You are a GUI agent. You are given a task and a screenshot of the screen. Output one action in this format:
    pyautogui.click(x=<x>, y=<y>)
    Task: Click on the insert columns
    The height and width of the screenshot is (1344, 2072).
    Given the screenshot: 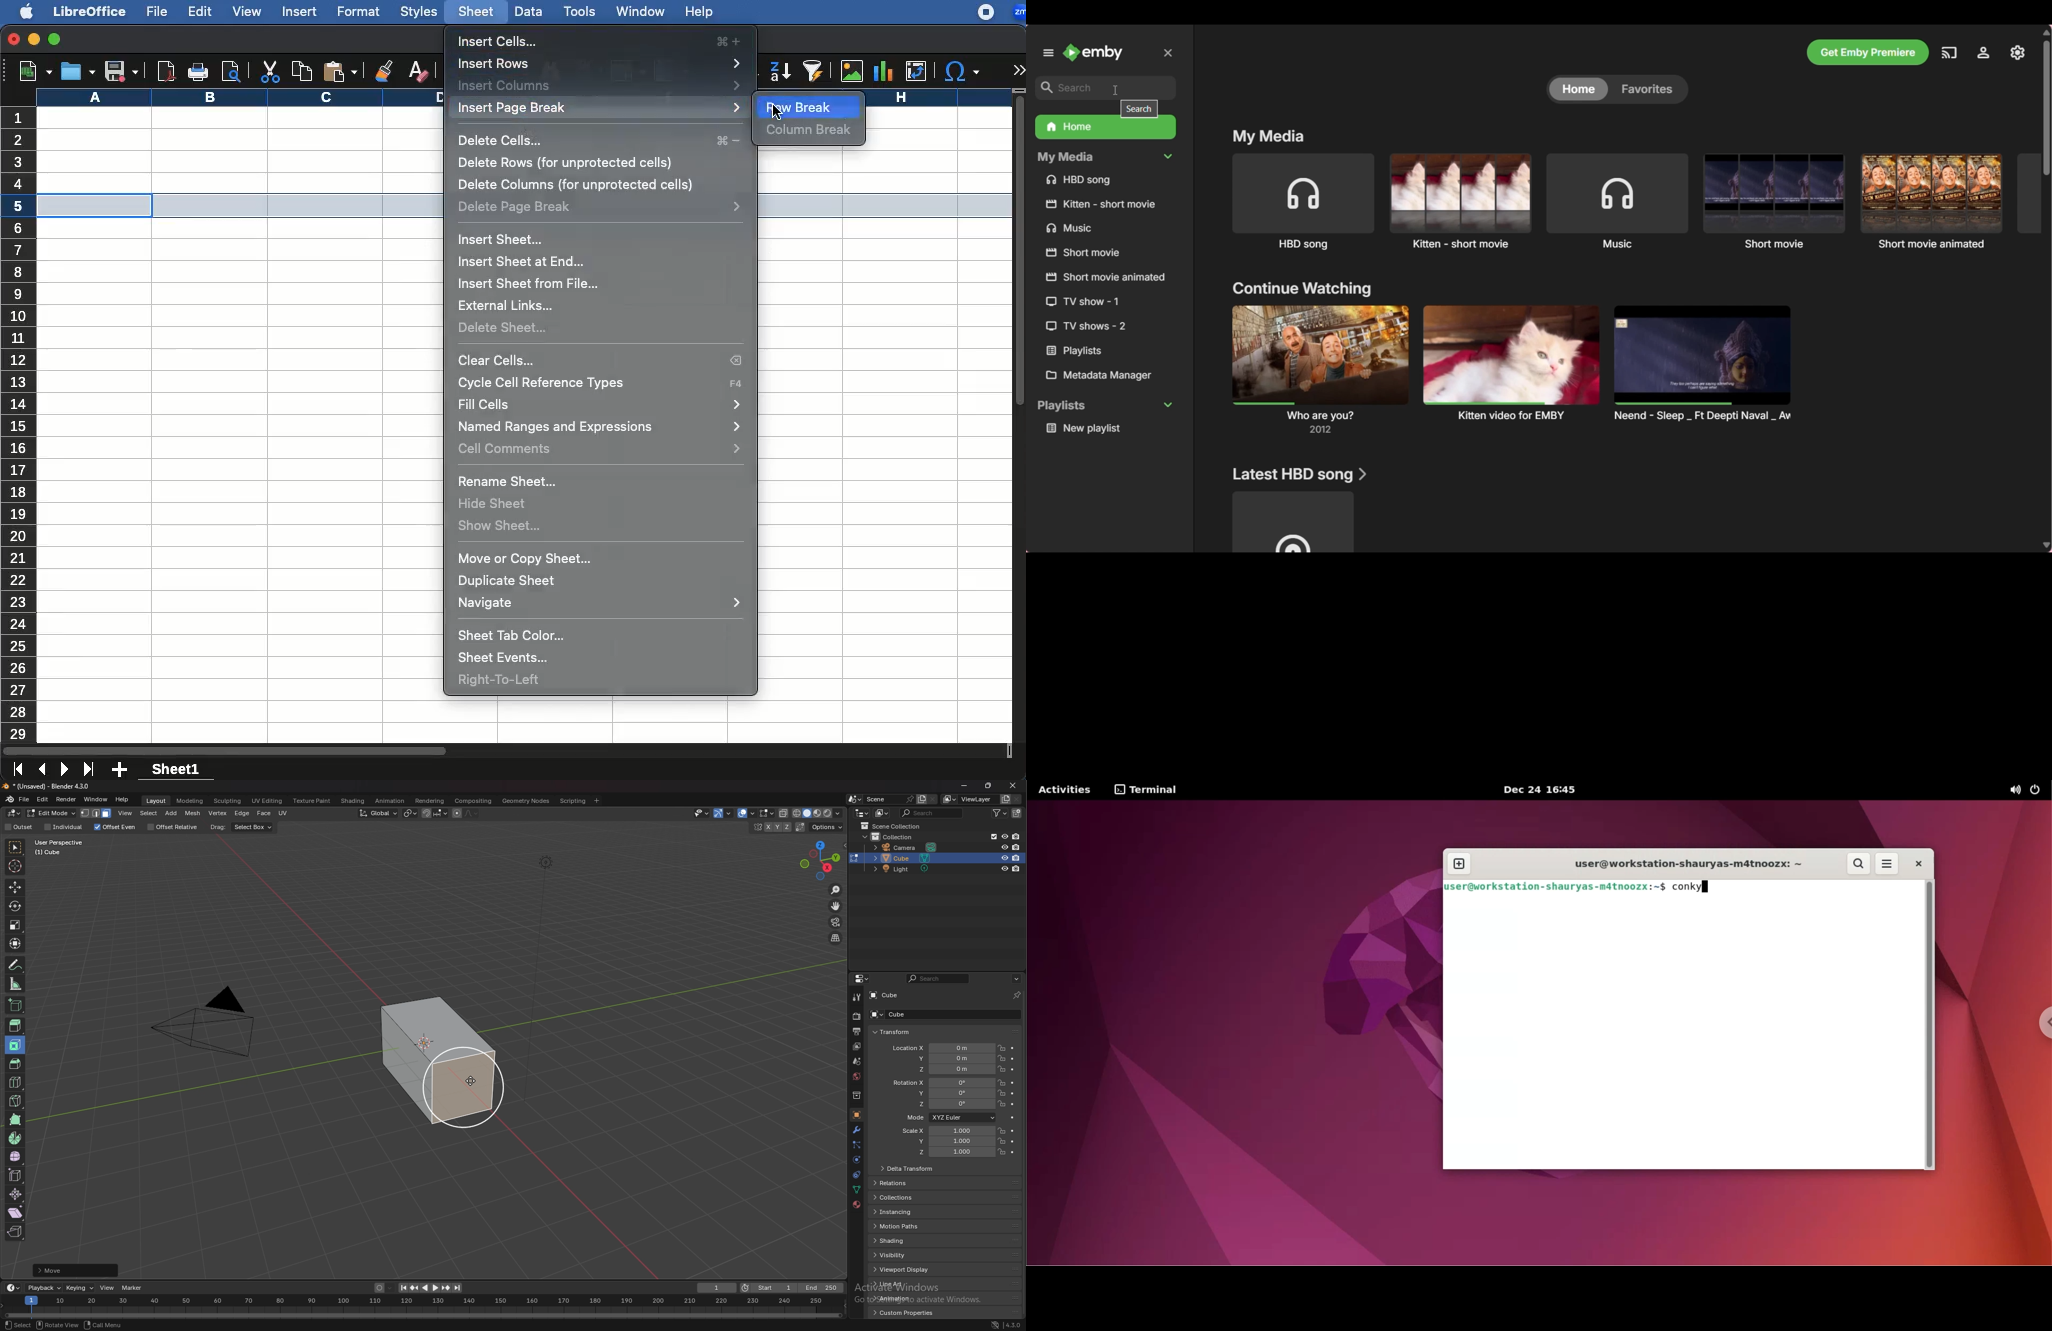 What is the action you would take?
    pyautogui.click(x=599, y=85)
    